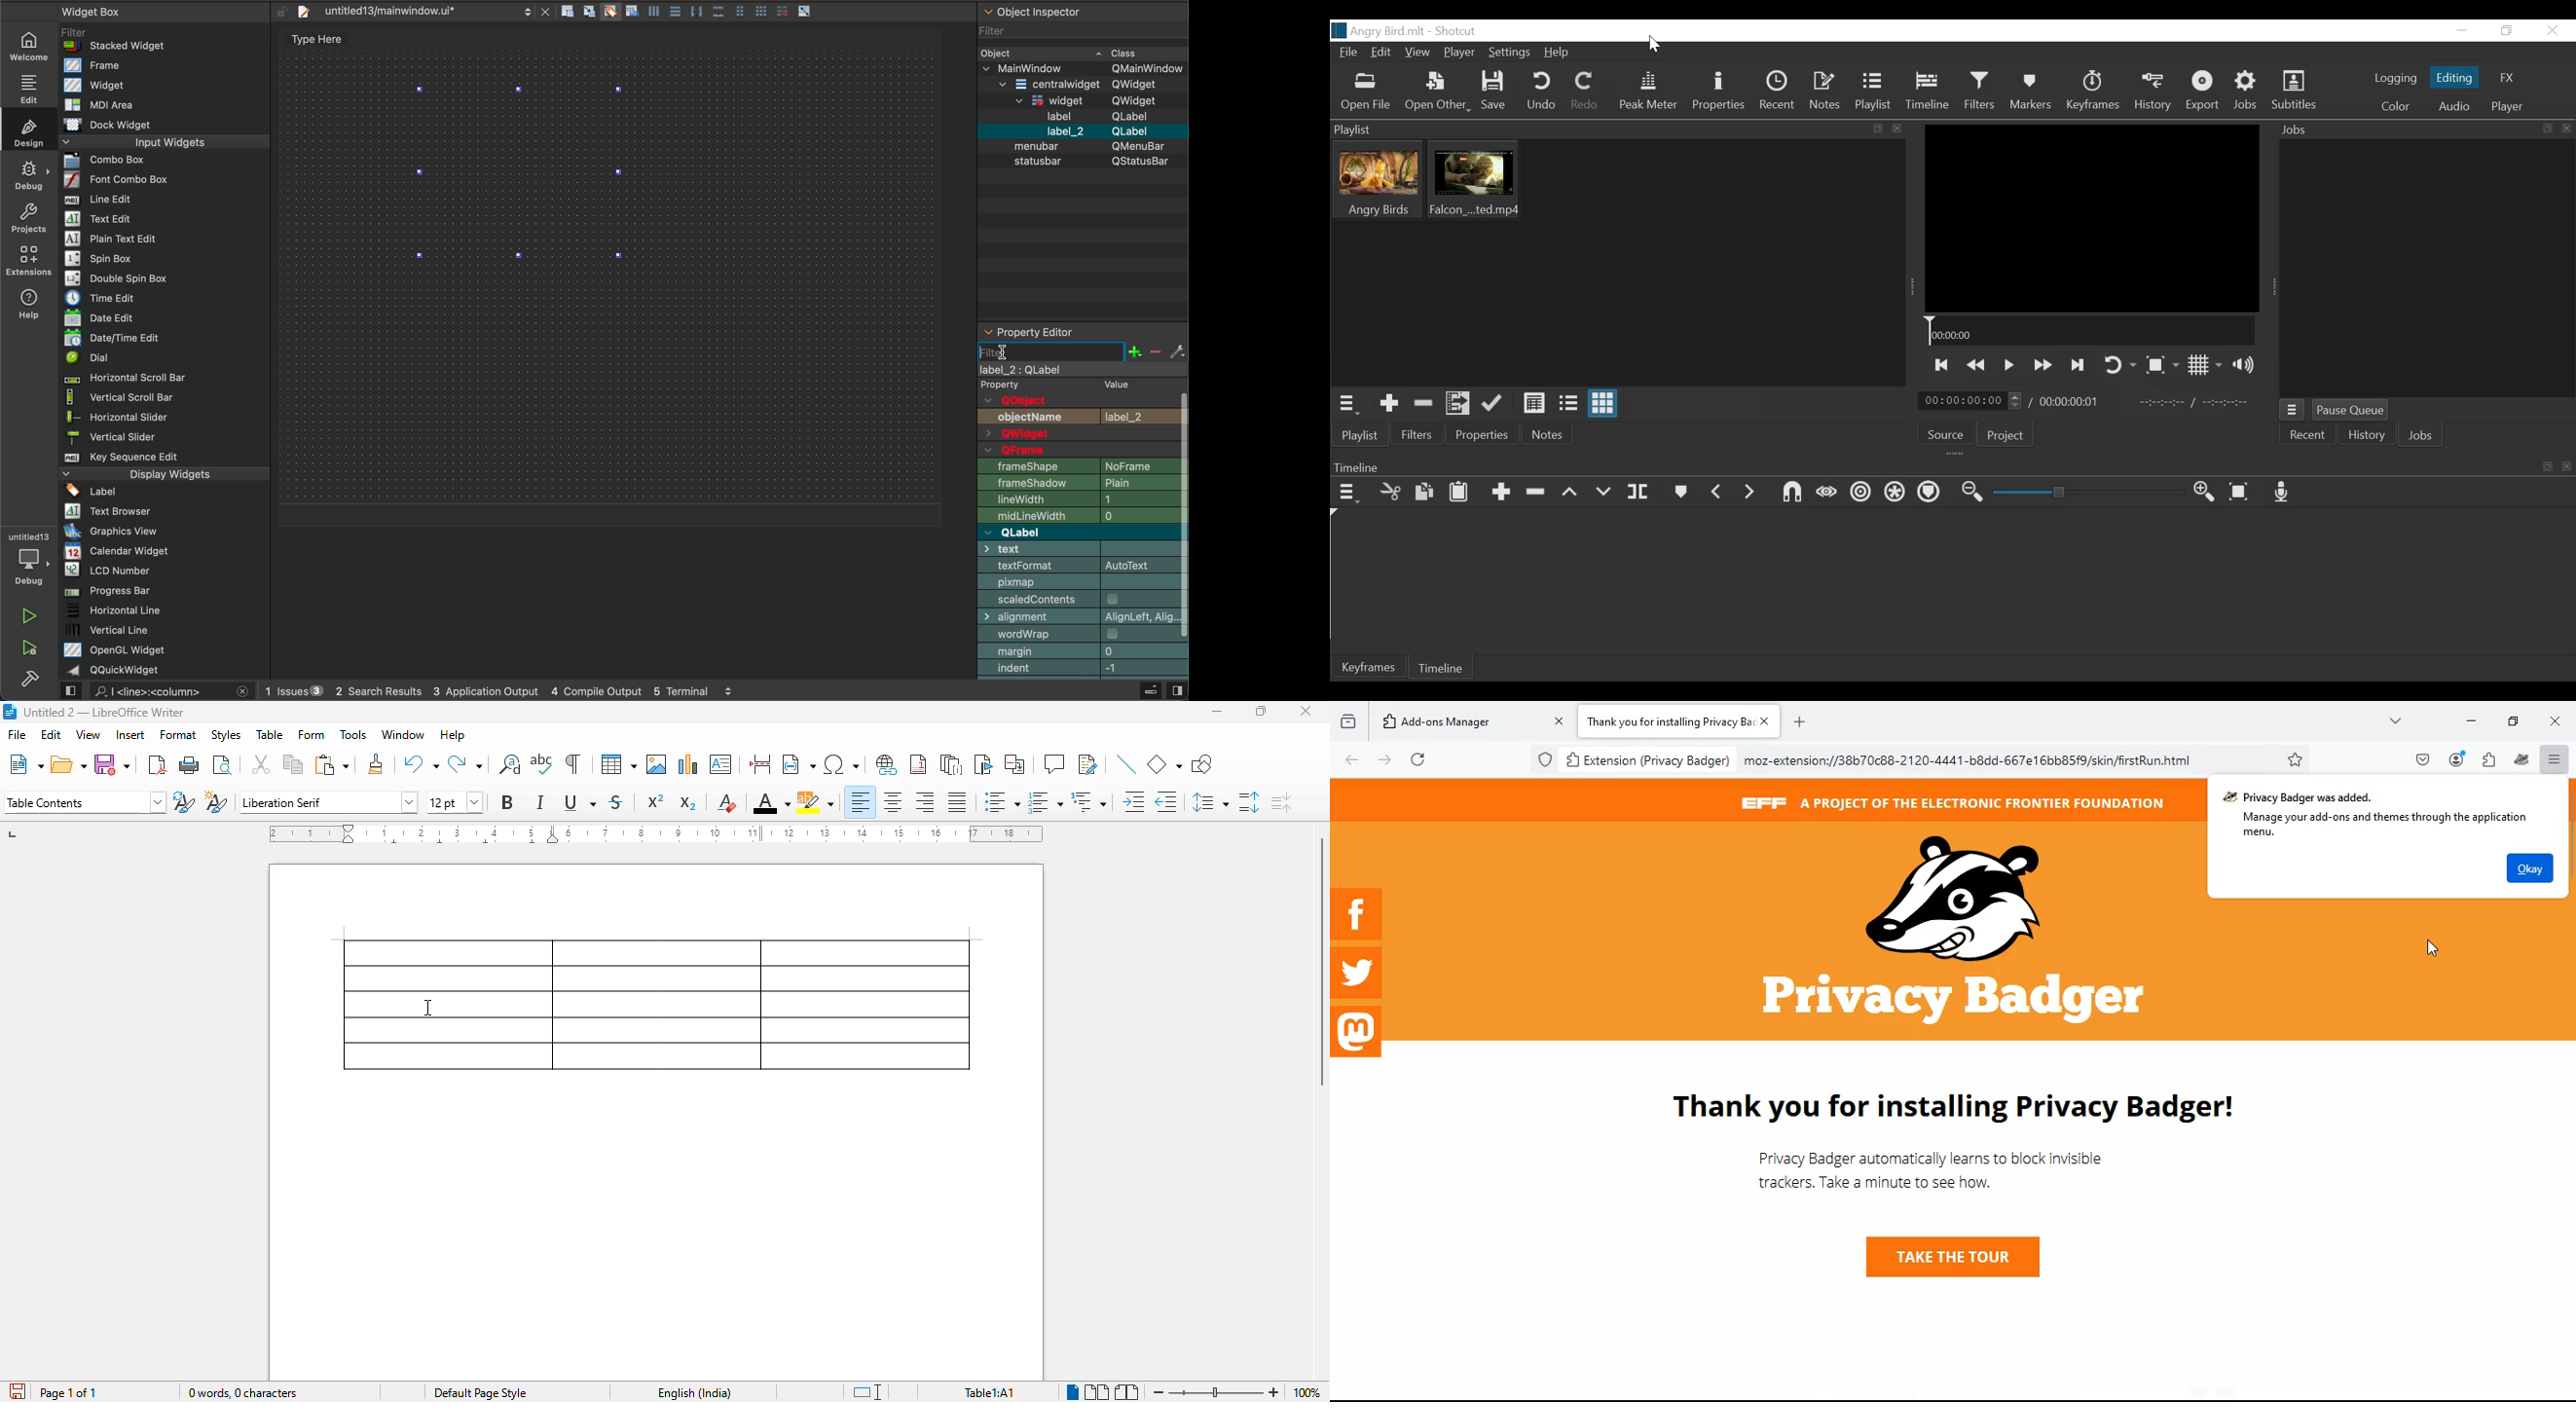  I want to click on tools, so click(353, 735).